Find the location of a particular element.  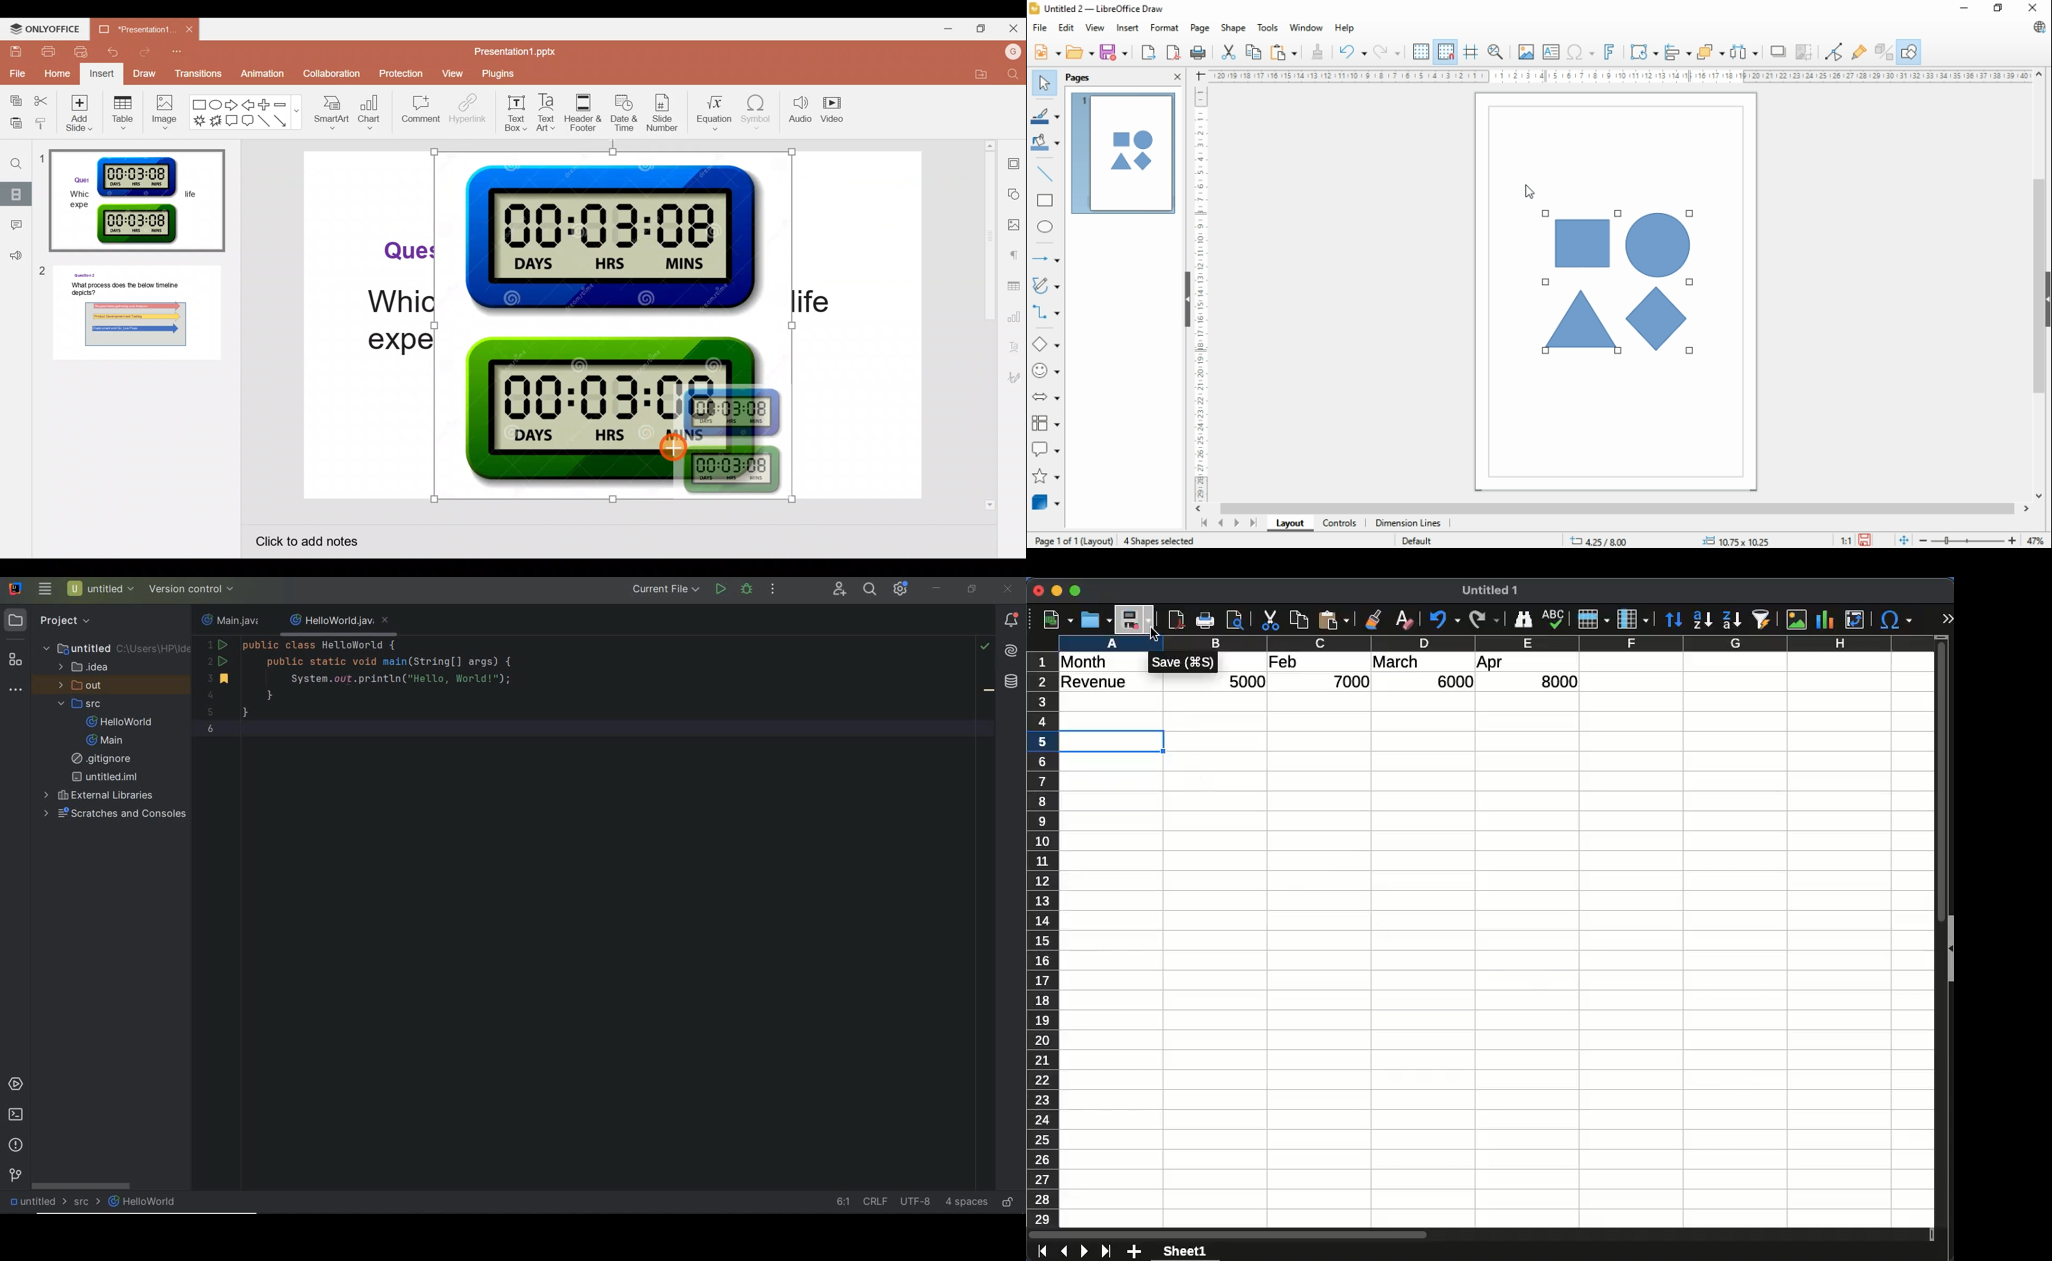

zoom in/zoom out slider is located at coordinates (1967, 540).